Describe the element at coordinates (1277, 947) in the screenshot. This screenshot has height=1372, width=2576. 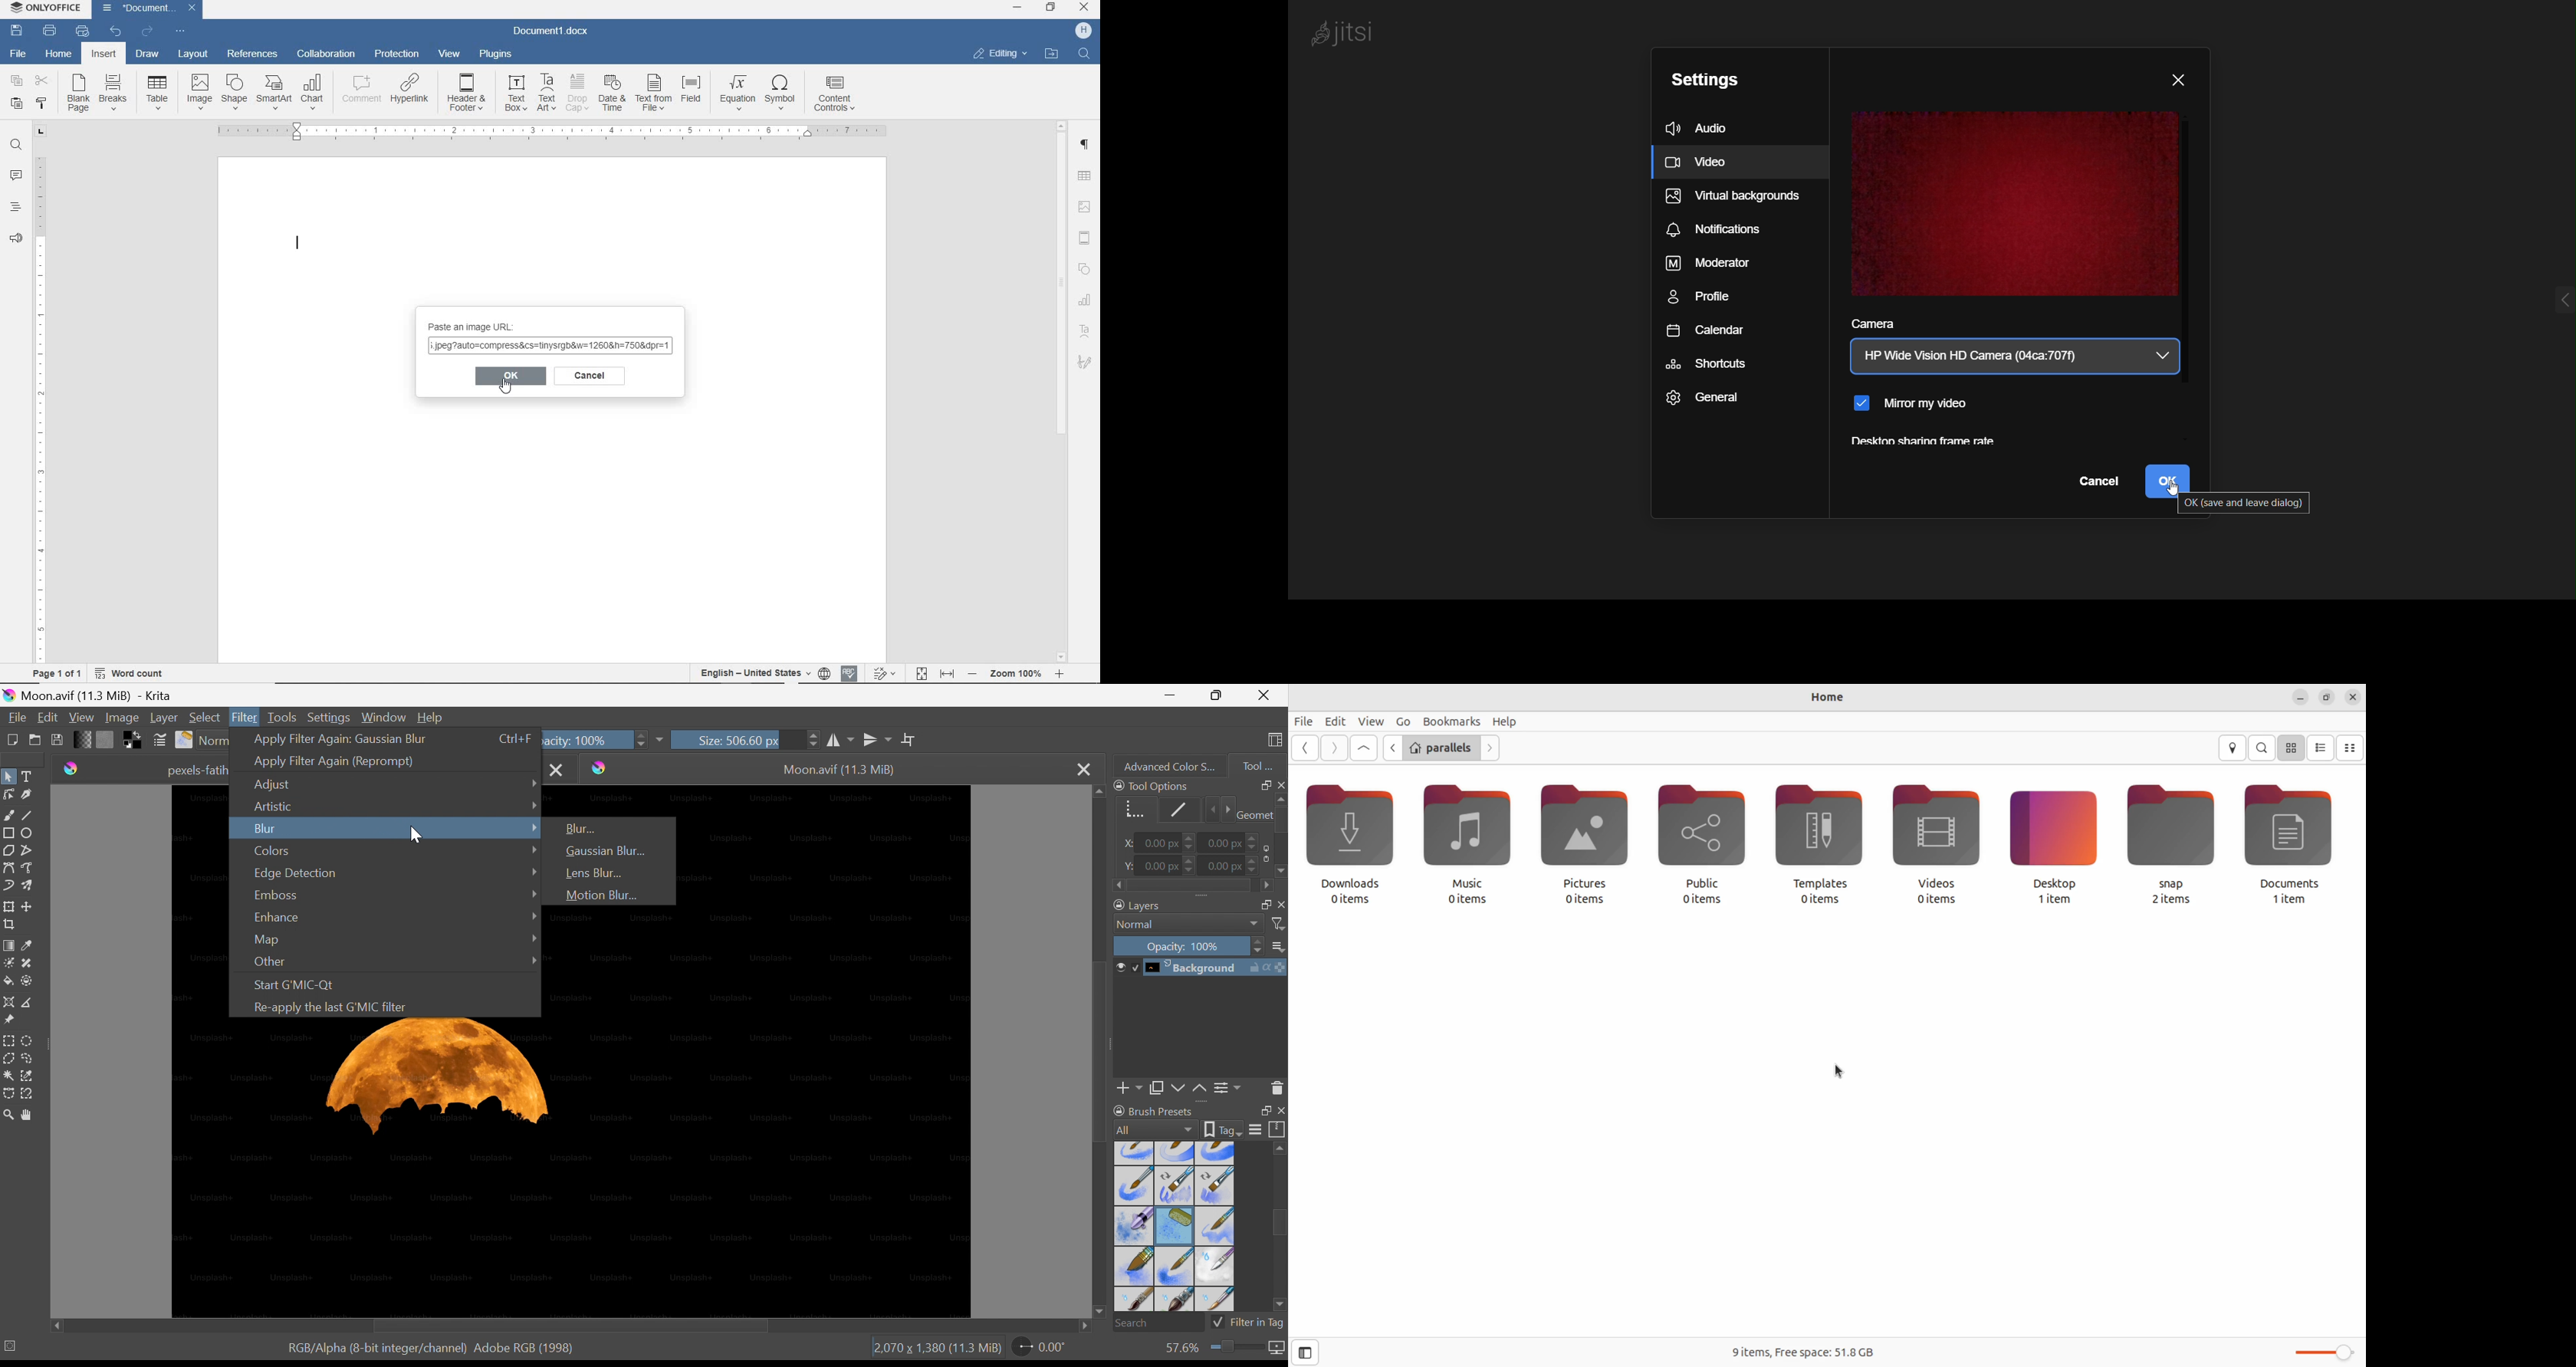
I see `Thumbnail size` at that location.